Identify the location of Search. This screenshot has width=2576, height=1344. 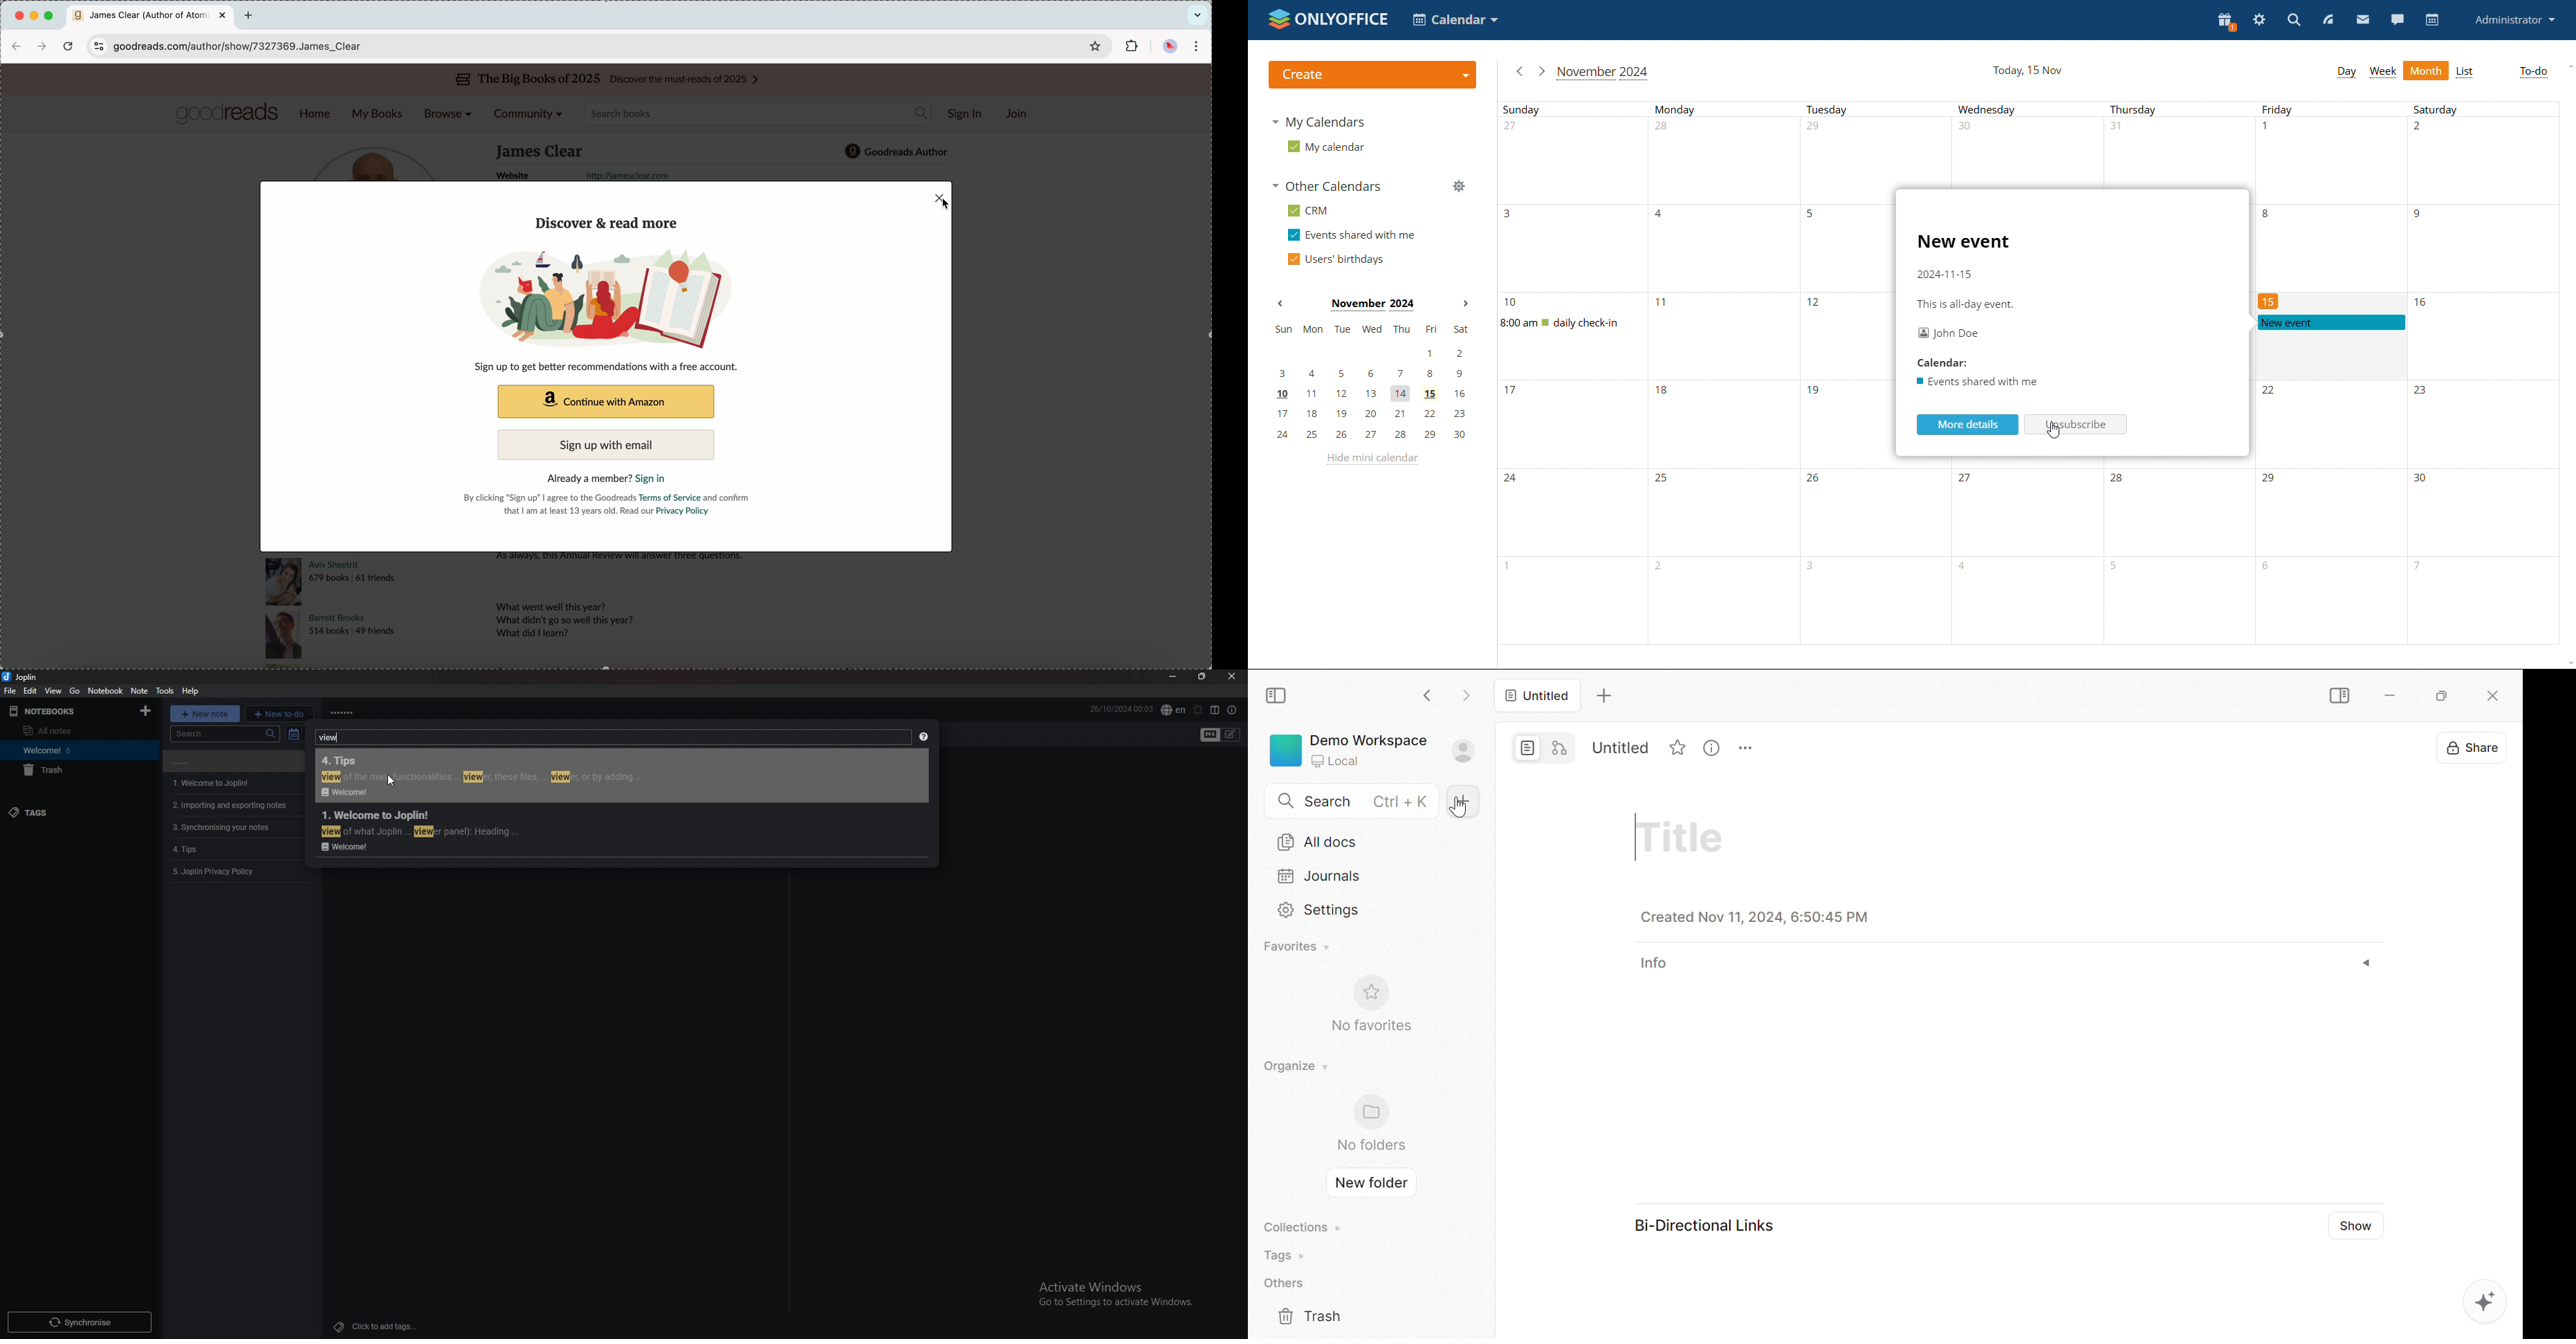
(1330, 802).